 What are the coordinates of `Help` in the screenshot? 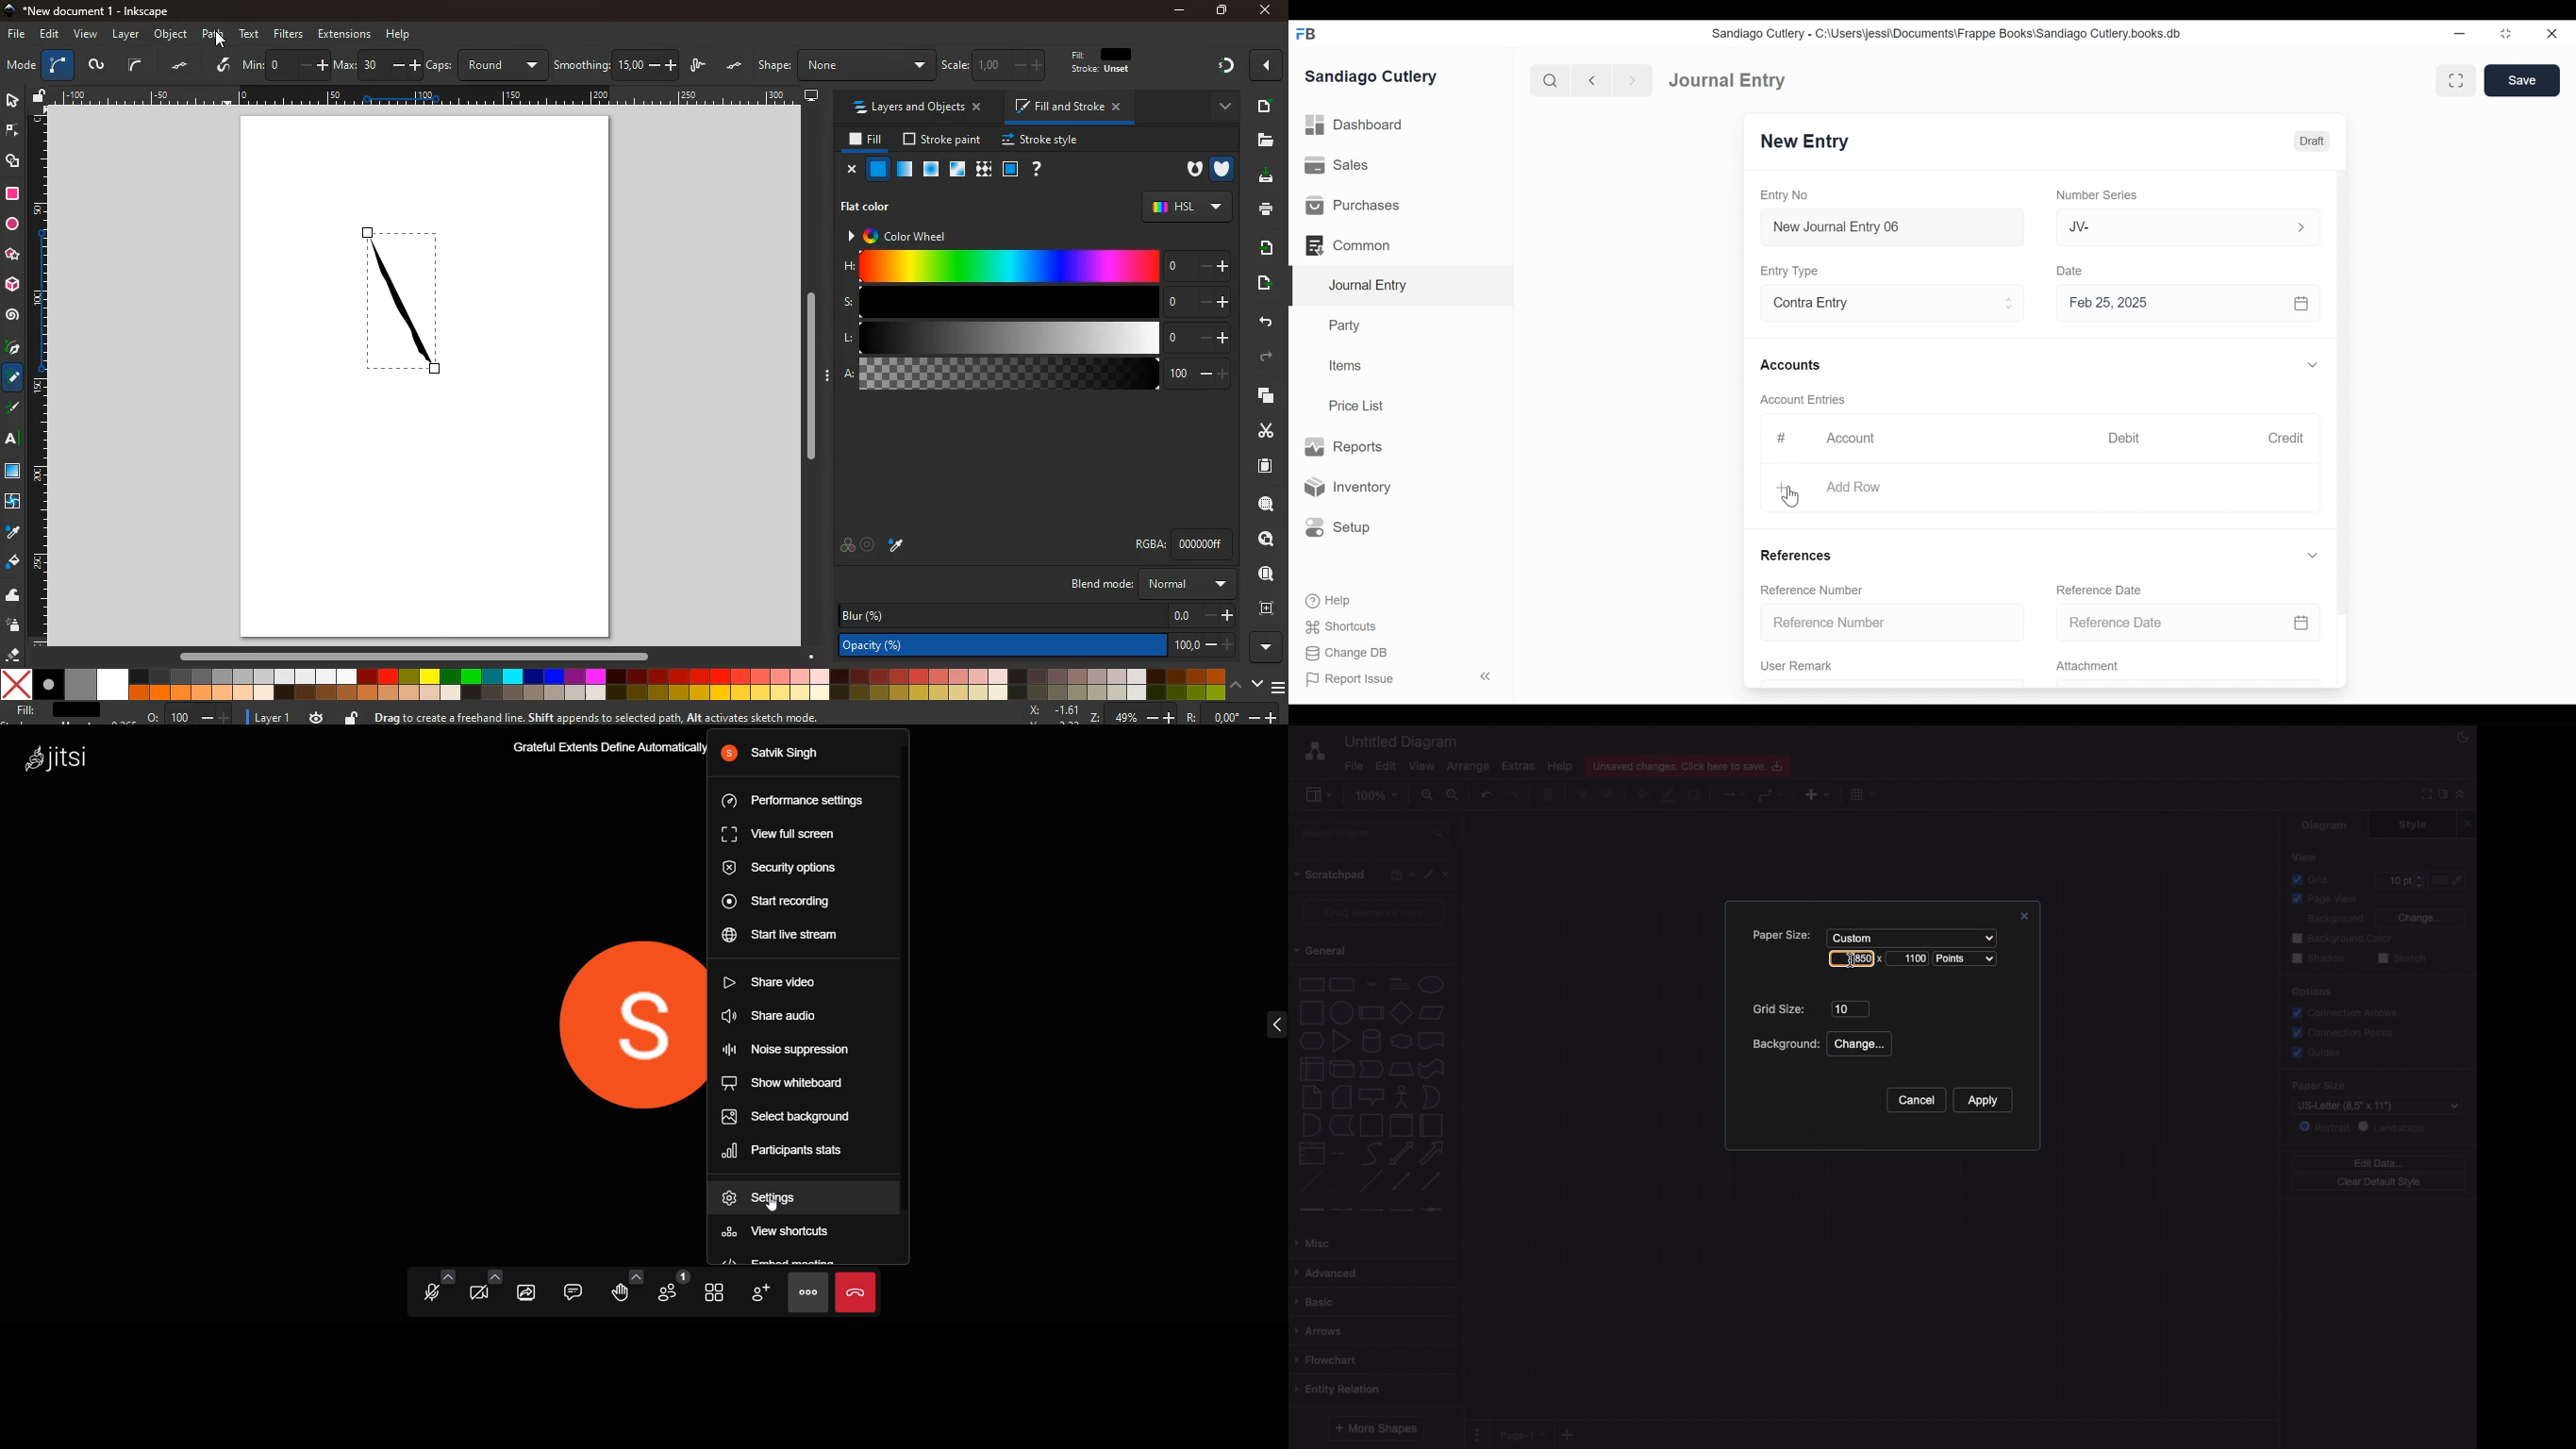 It's located at (1560, 765).